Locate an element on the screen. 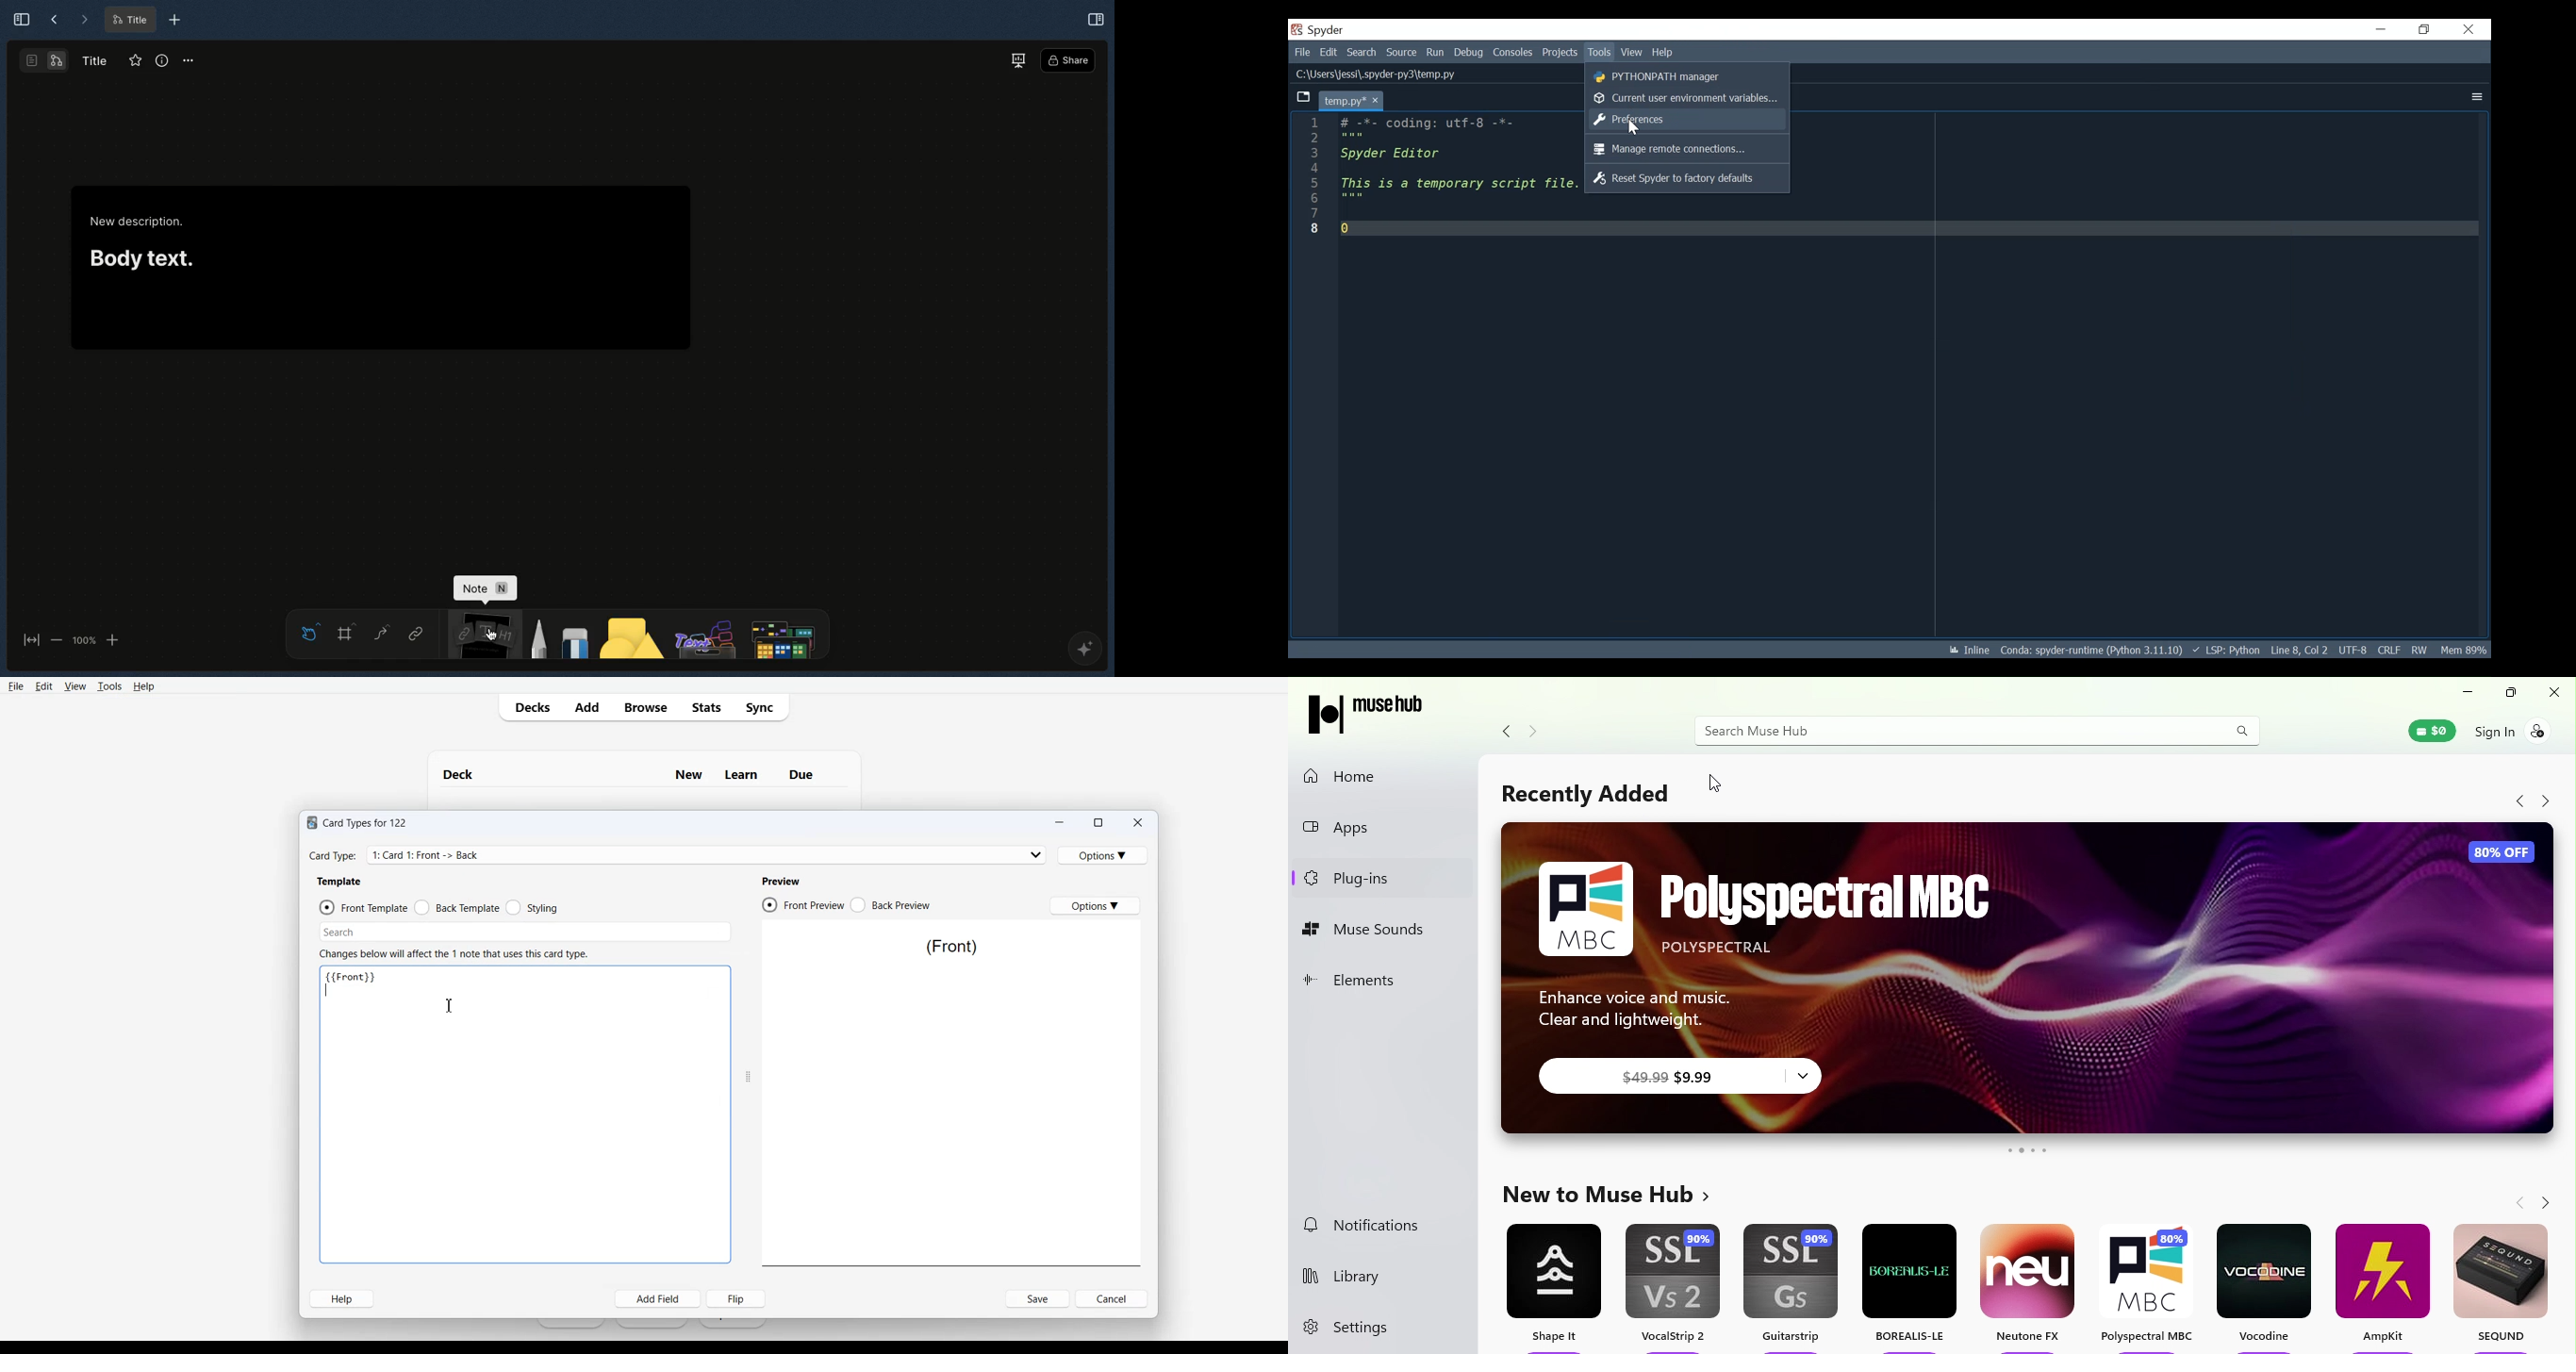  Current user environment variables is located at coordinates (1689, 98).